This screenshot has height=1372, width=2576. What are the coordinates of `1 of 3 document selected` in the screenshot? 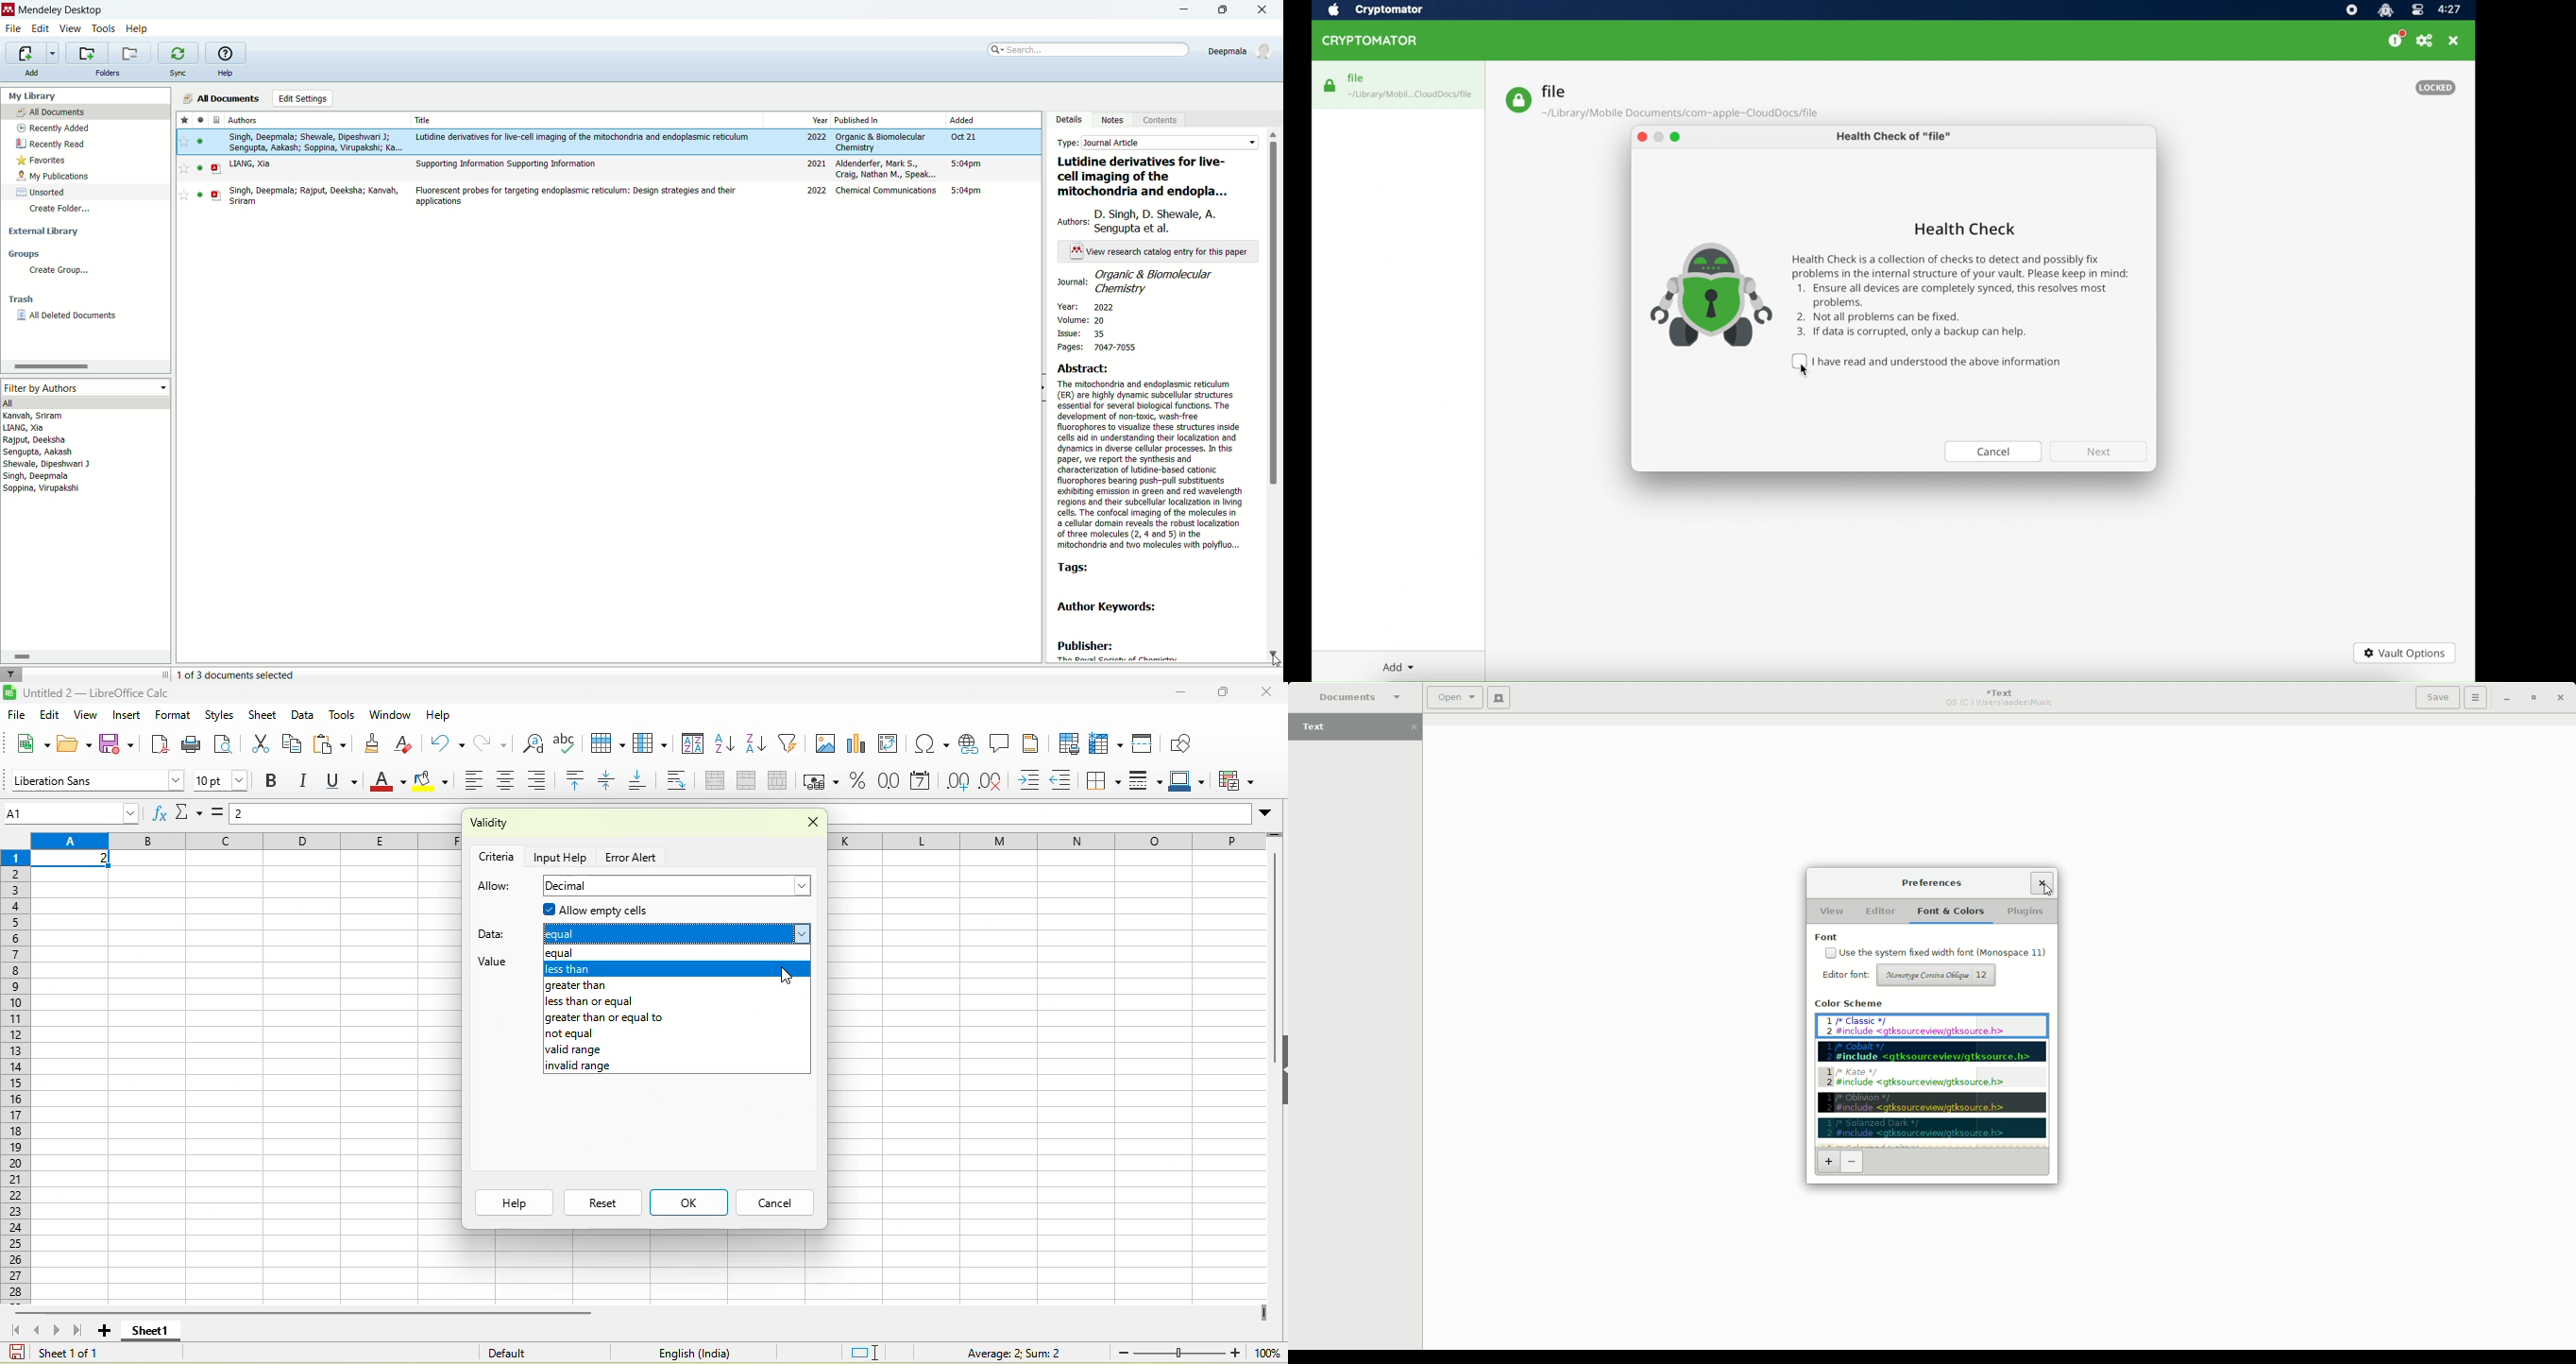 It's located at (242, 675).